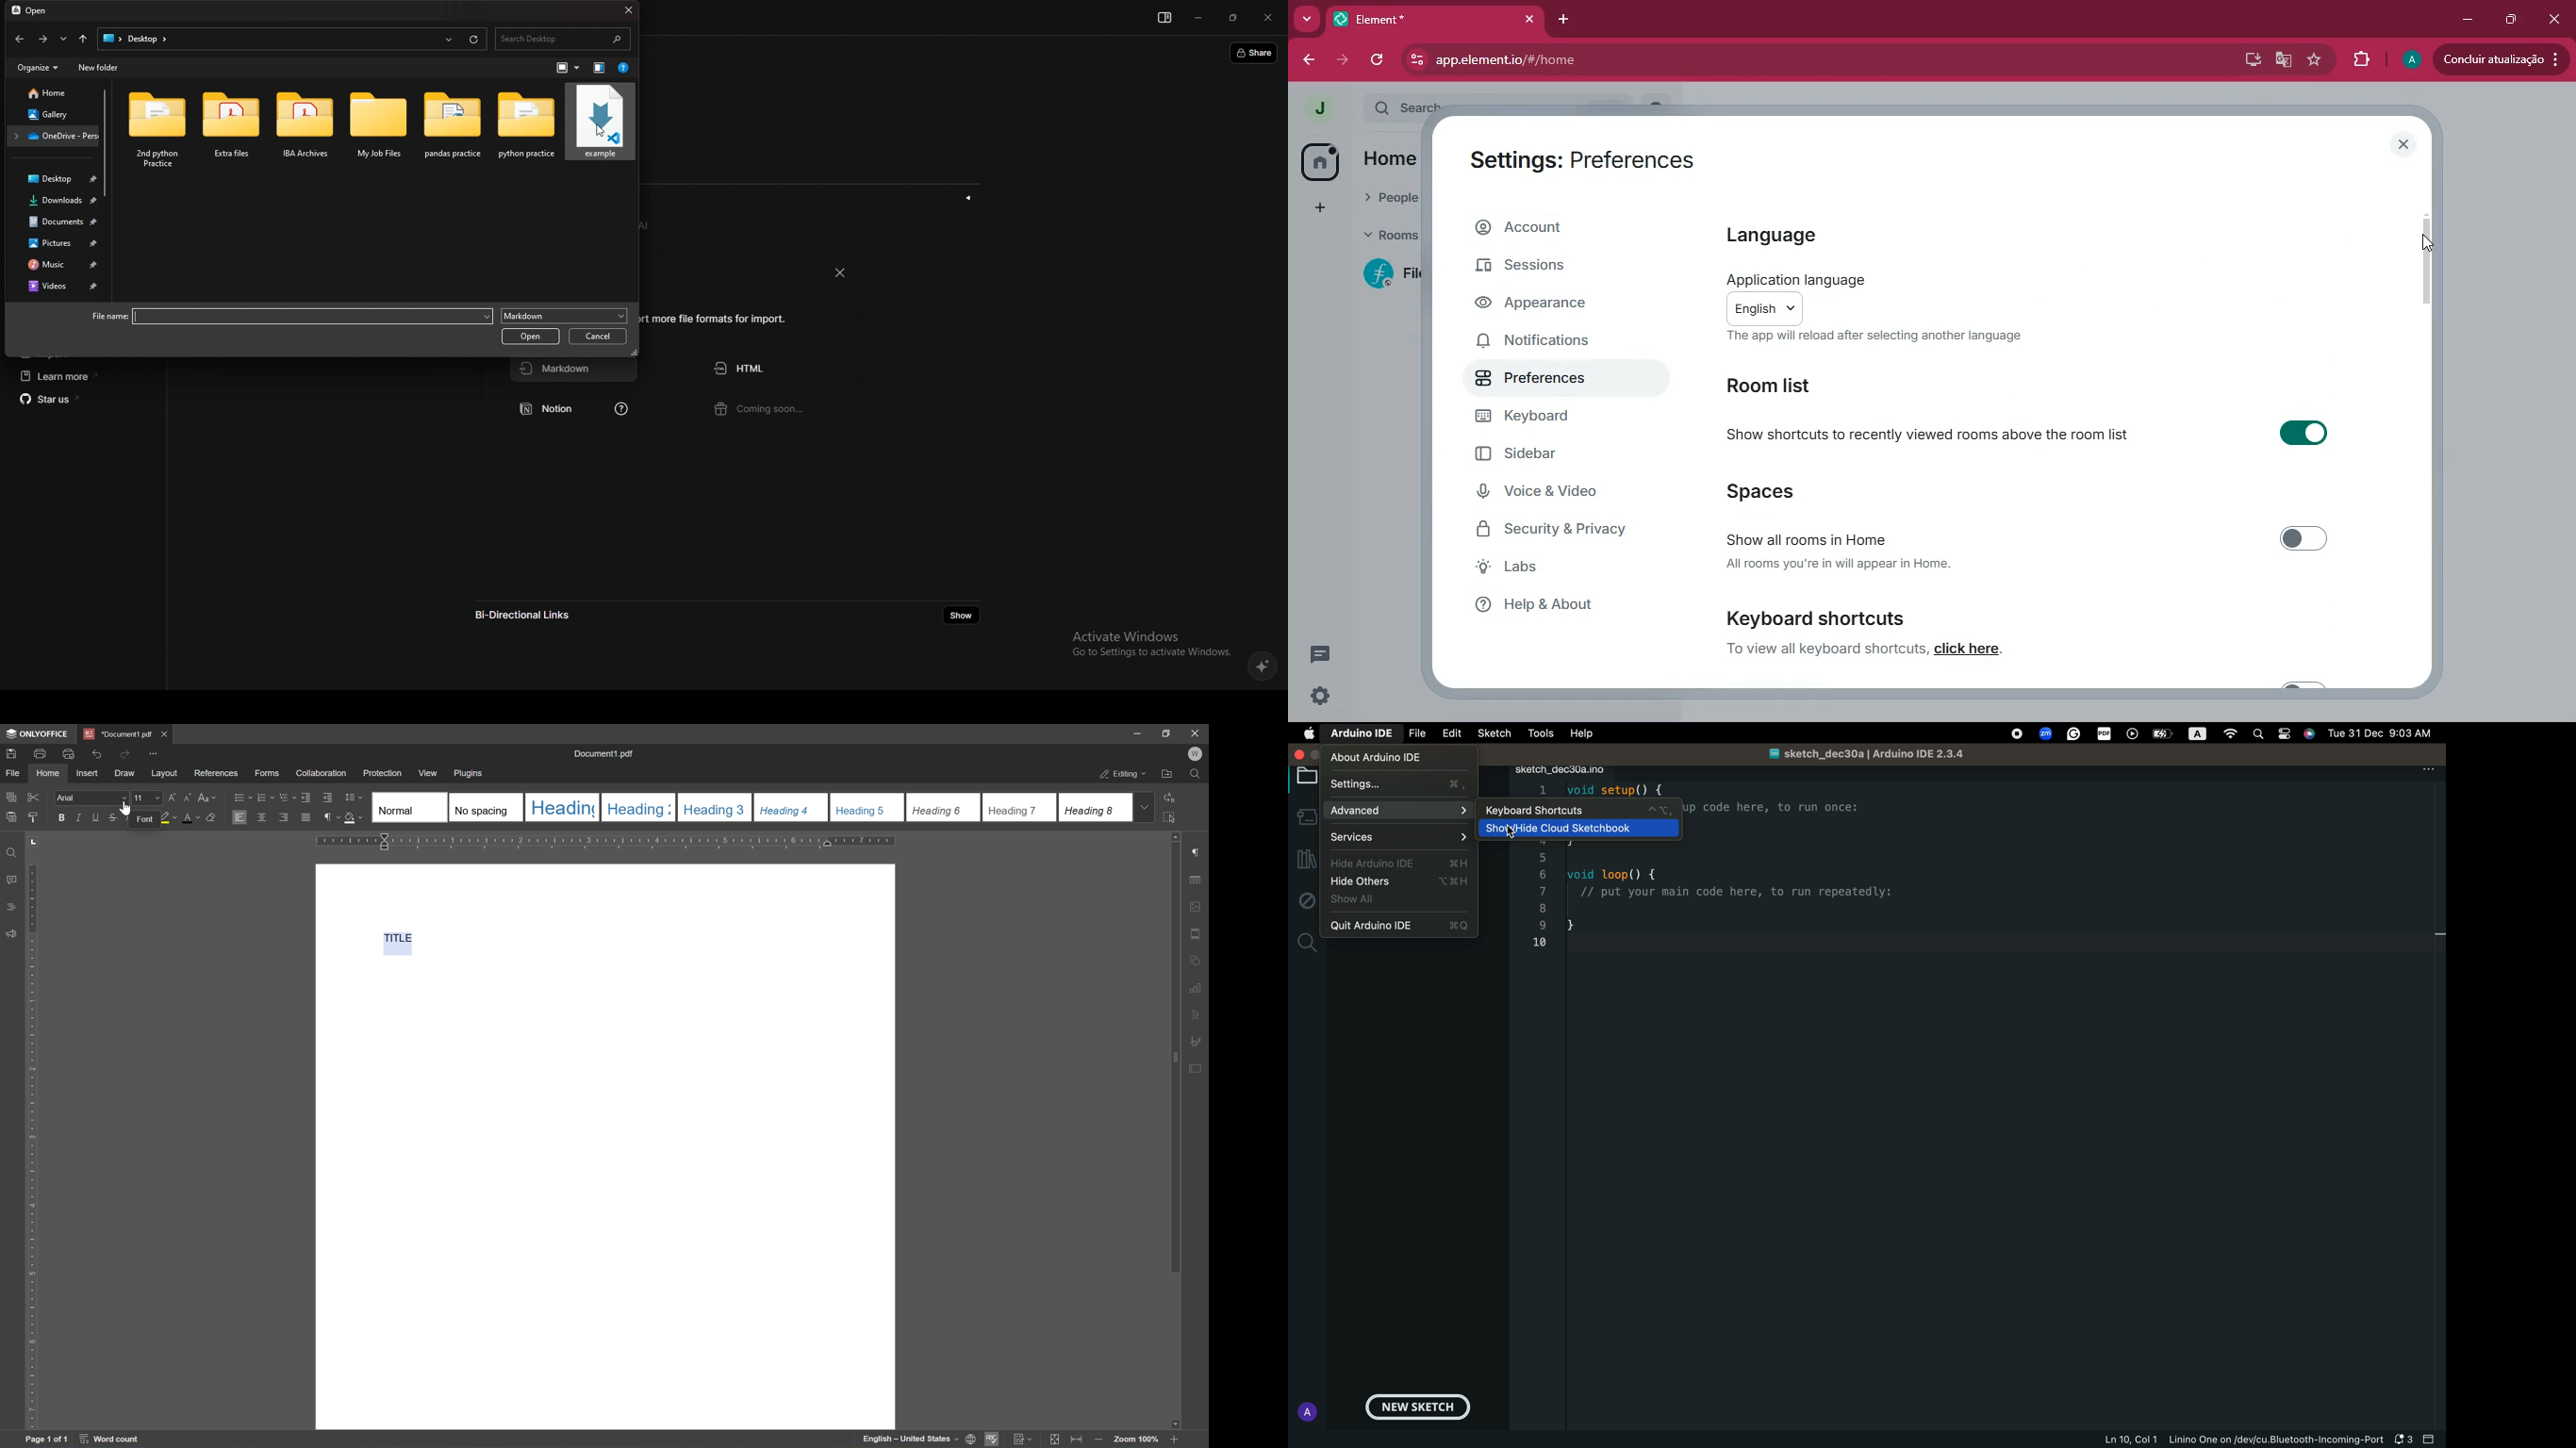 Image resolution: width=2576 pixels, height=1456 pixels. I want to click on form settings, so click(1197, 1073).